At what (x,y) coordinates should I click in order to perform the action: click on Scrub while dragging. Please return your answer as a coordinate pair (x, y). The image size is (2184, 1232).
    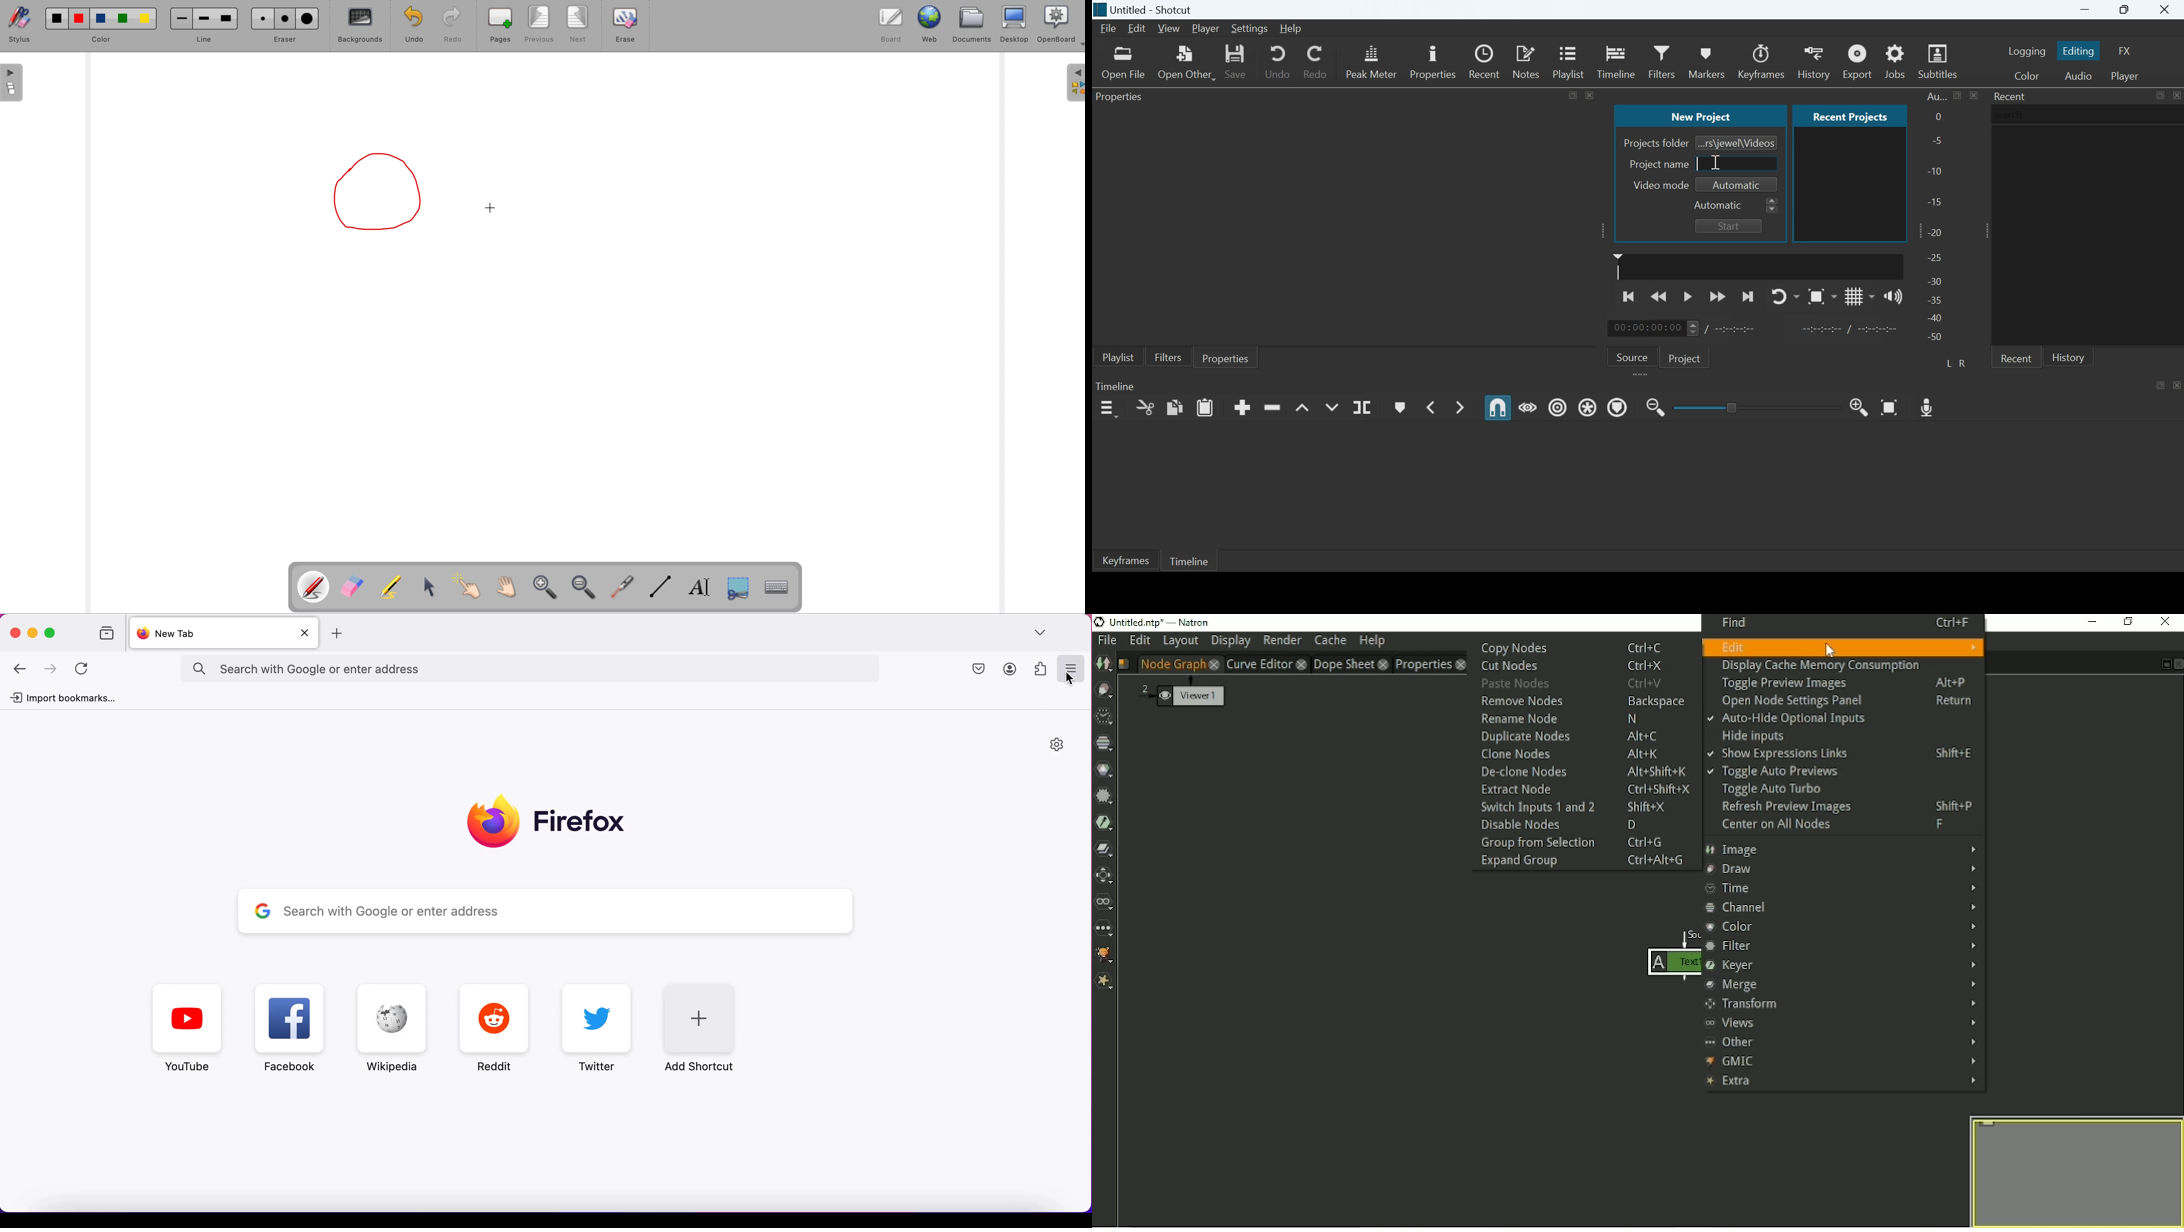
    Looking at the image, I should click on (1528, 407).